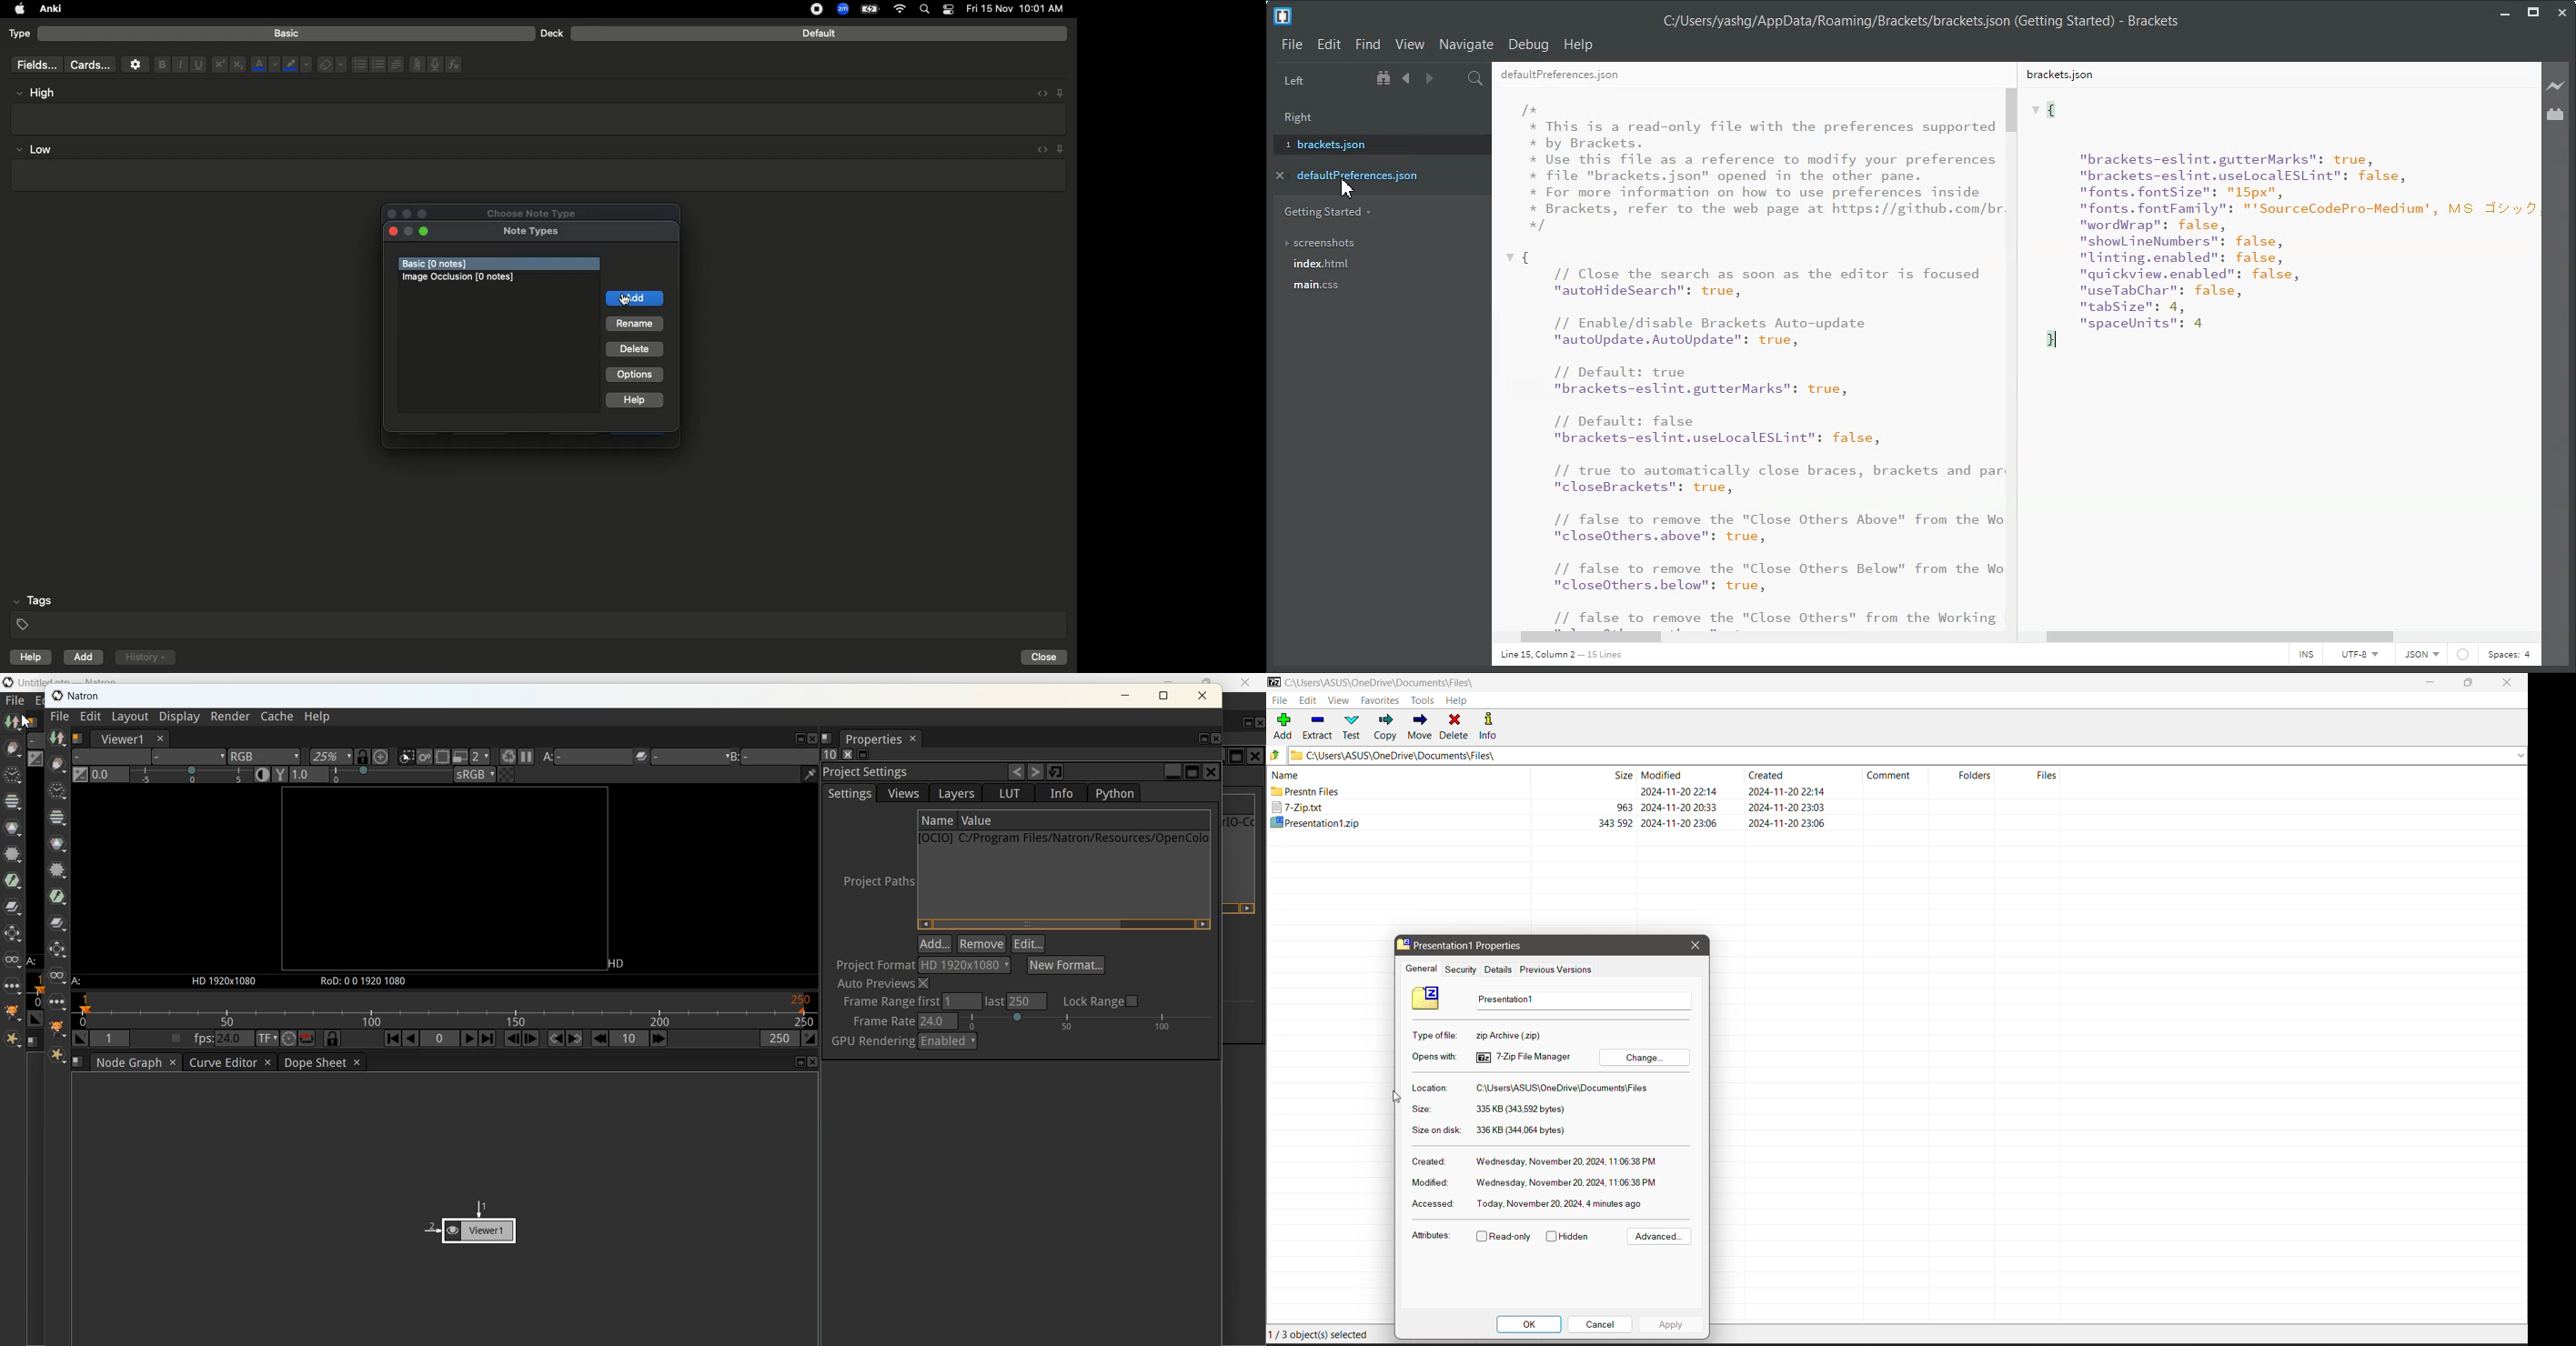 Image resolution: width=2576 pixels, height=1372 pixels. What do you see at coordinates (1376, 243) in the screenshot?
I see `Screenshots` at bounding box center [1376, 243].